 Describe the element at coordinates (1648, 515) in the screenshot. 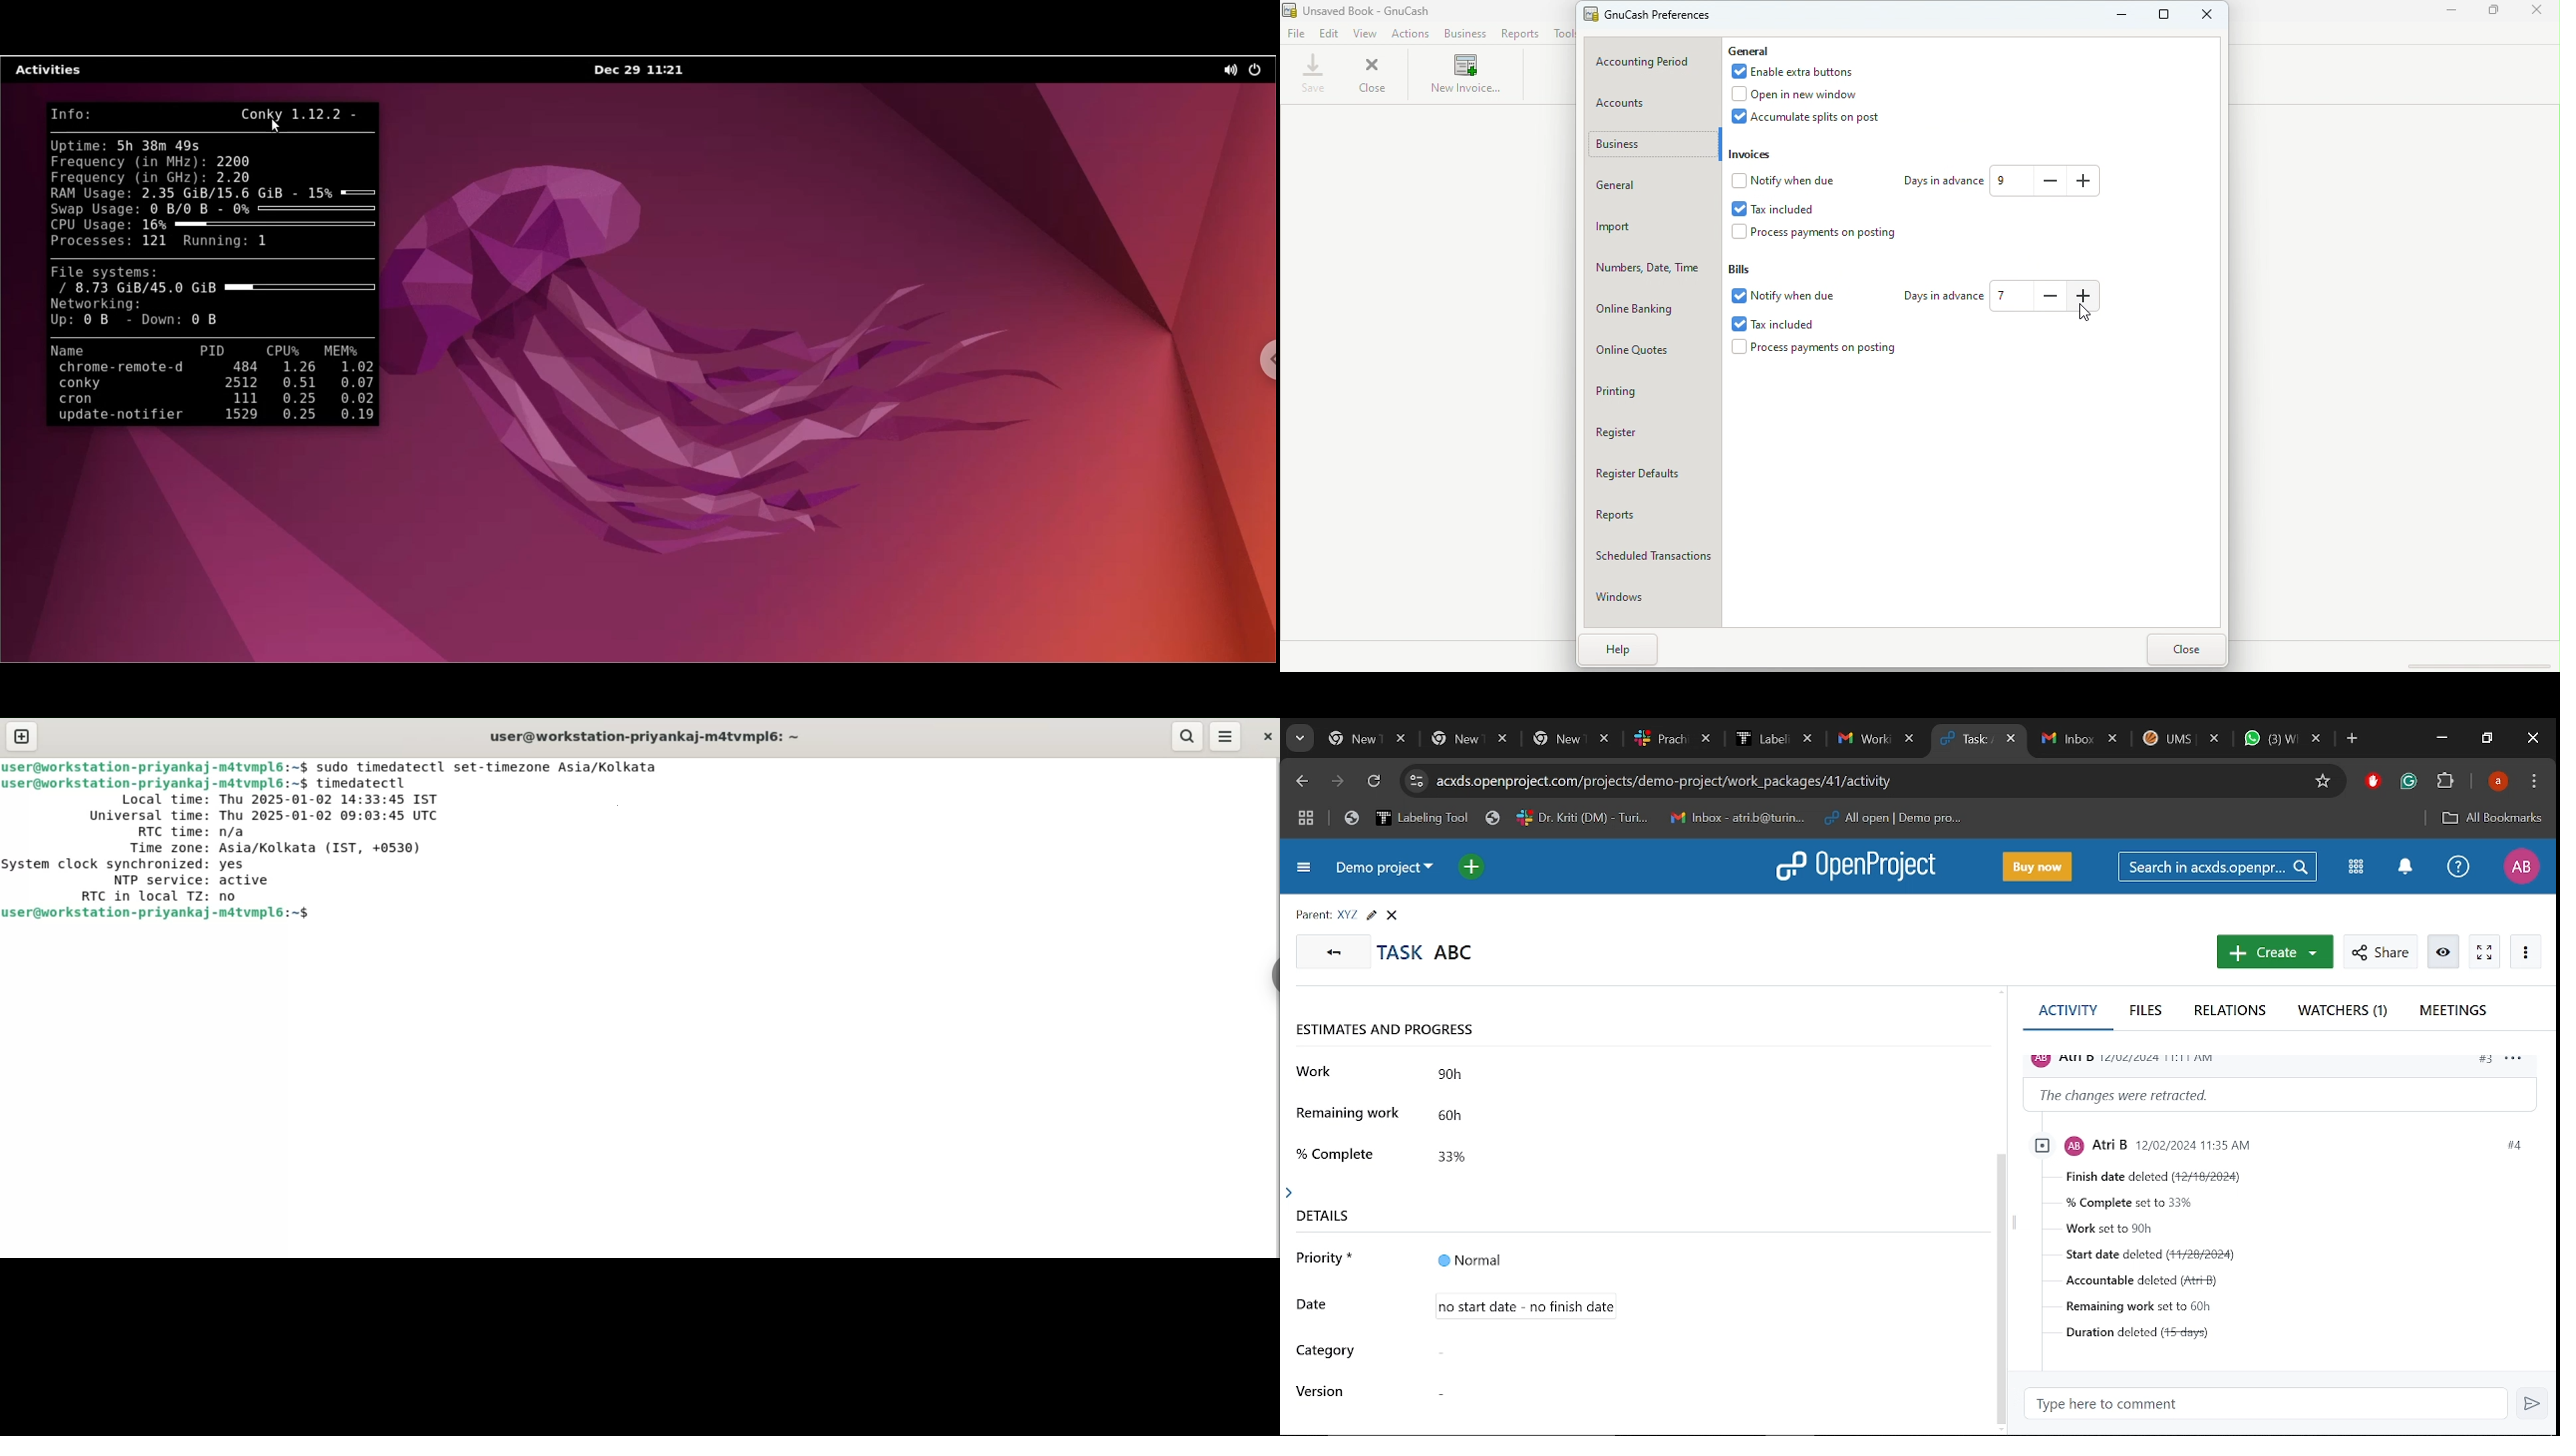

I see `Reports` at that location.